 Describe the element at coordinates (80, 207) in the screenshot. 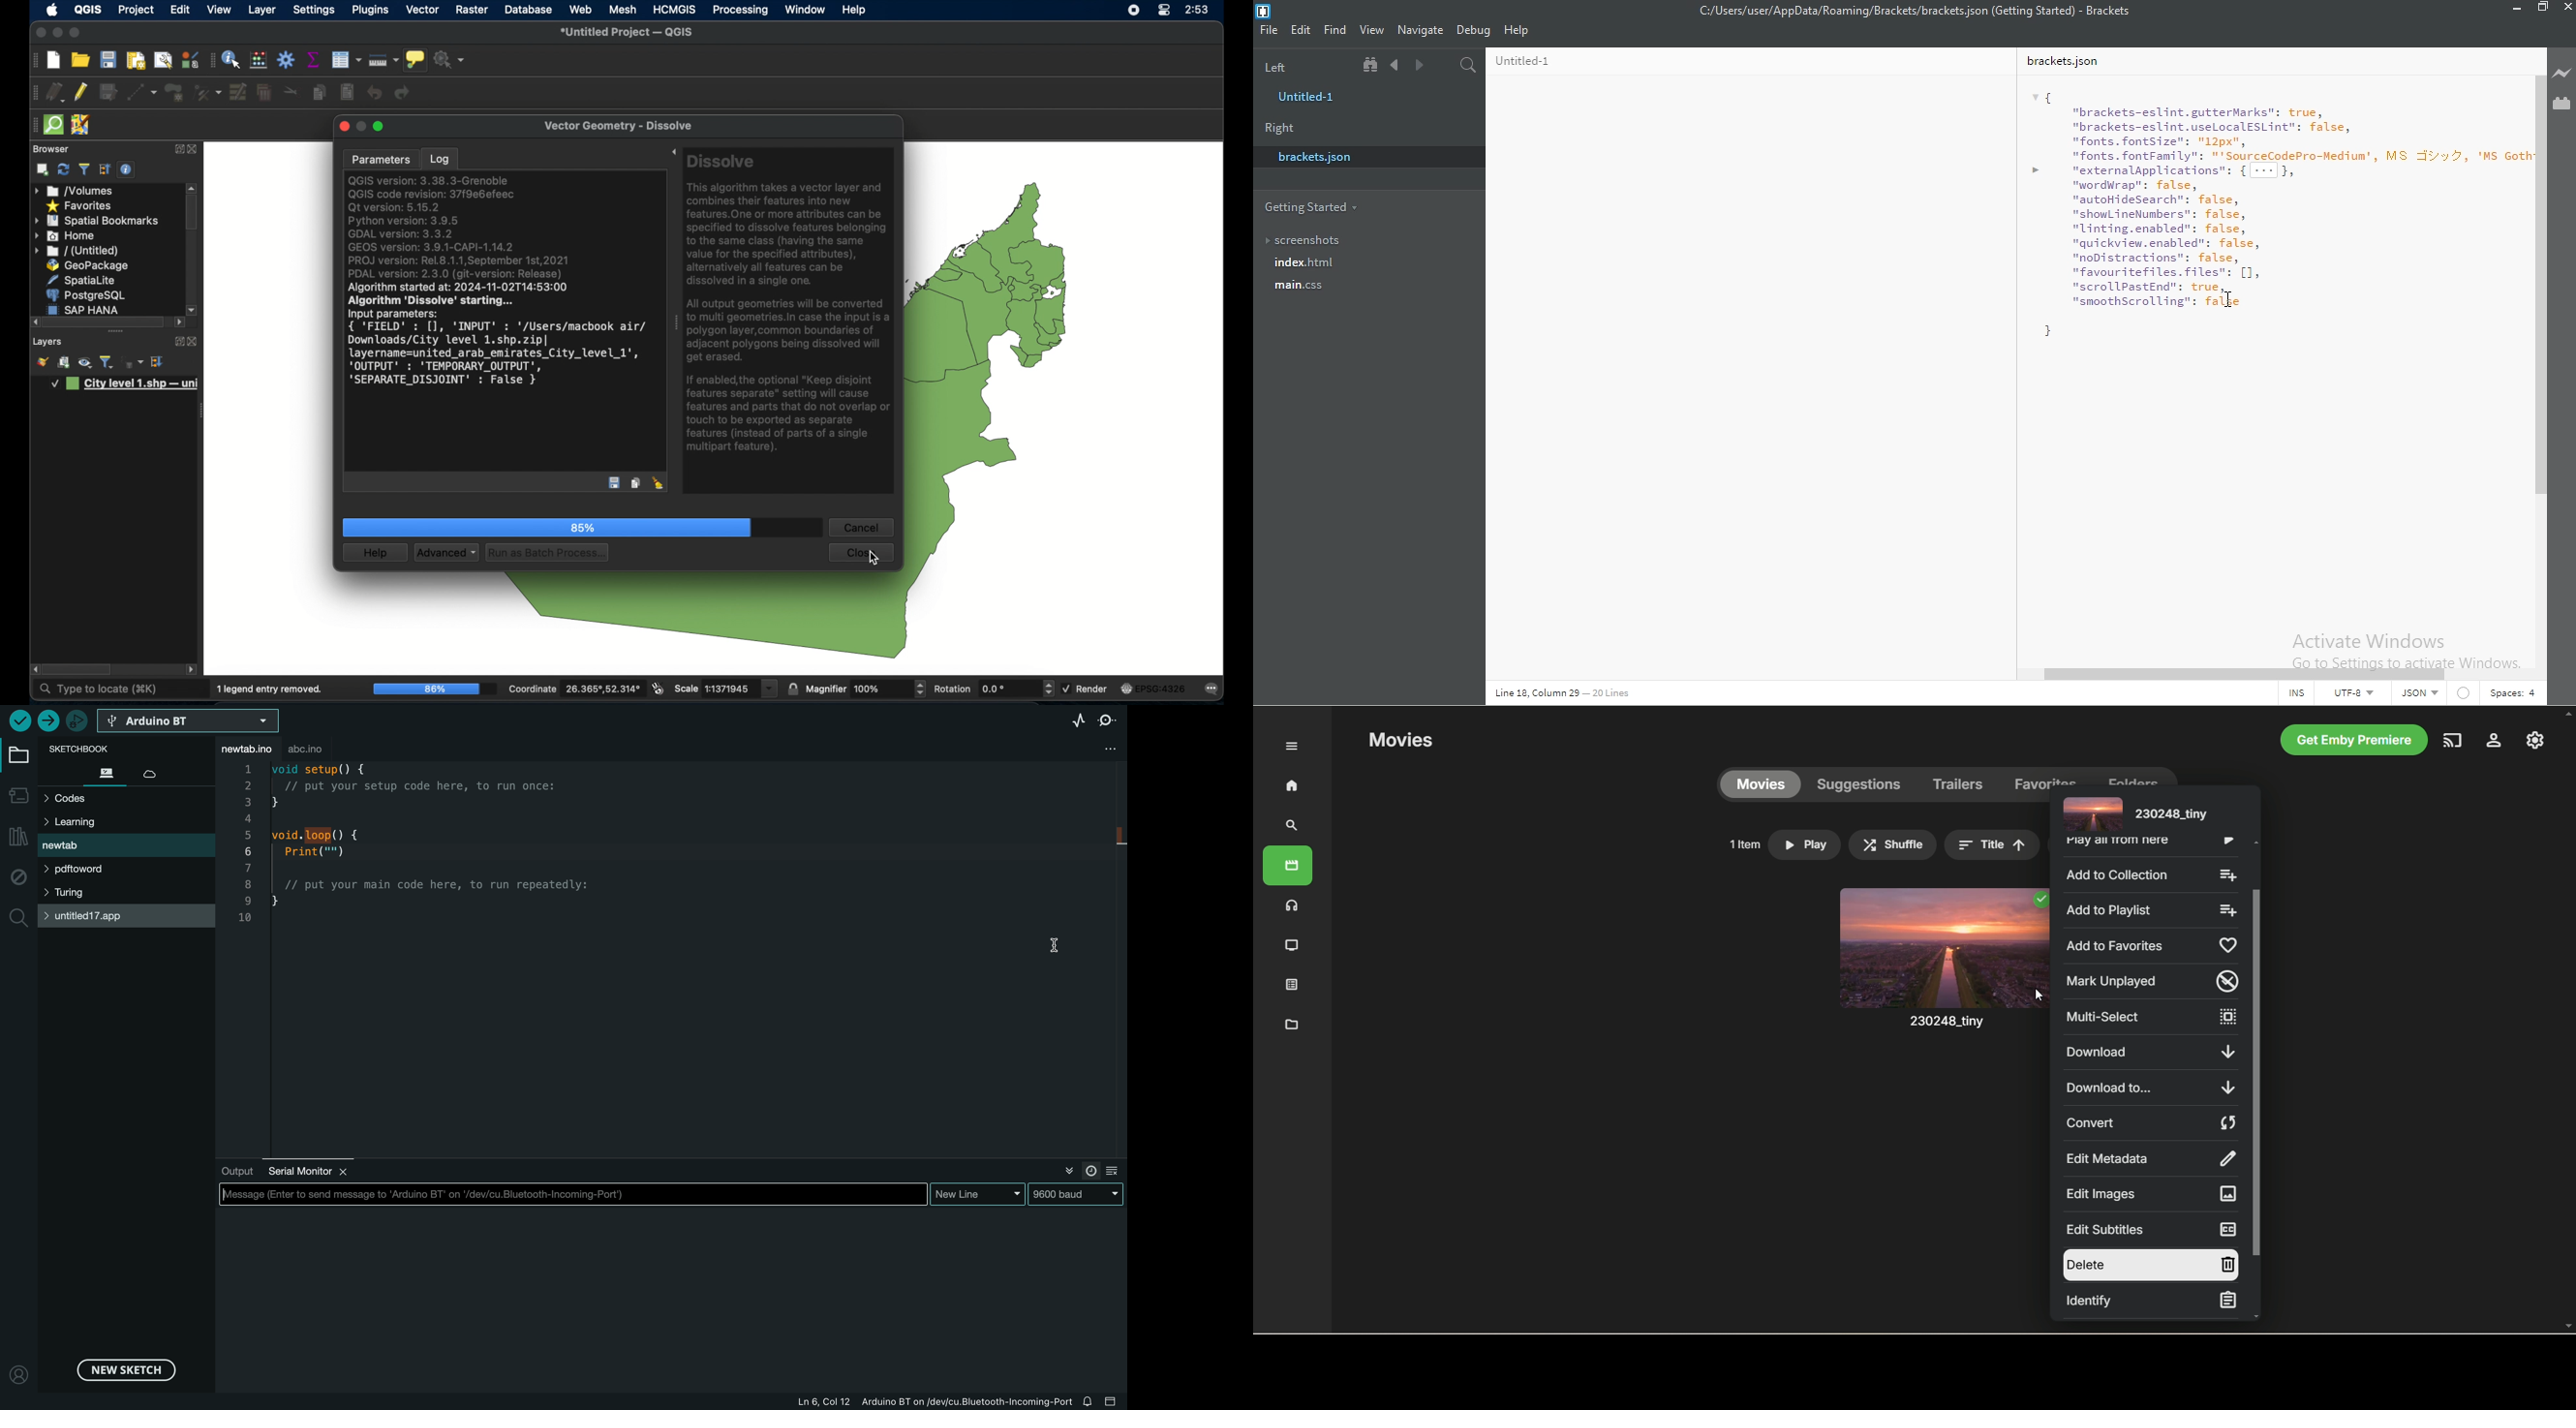

I see `favorites` at that location.